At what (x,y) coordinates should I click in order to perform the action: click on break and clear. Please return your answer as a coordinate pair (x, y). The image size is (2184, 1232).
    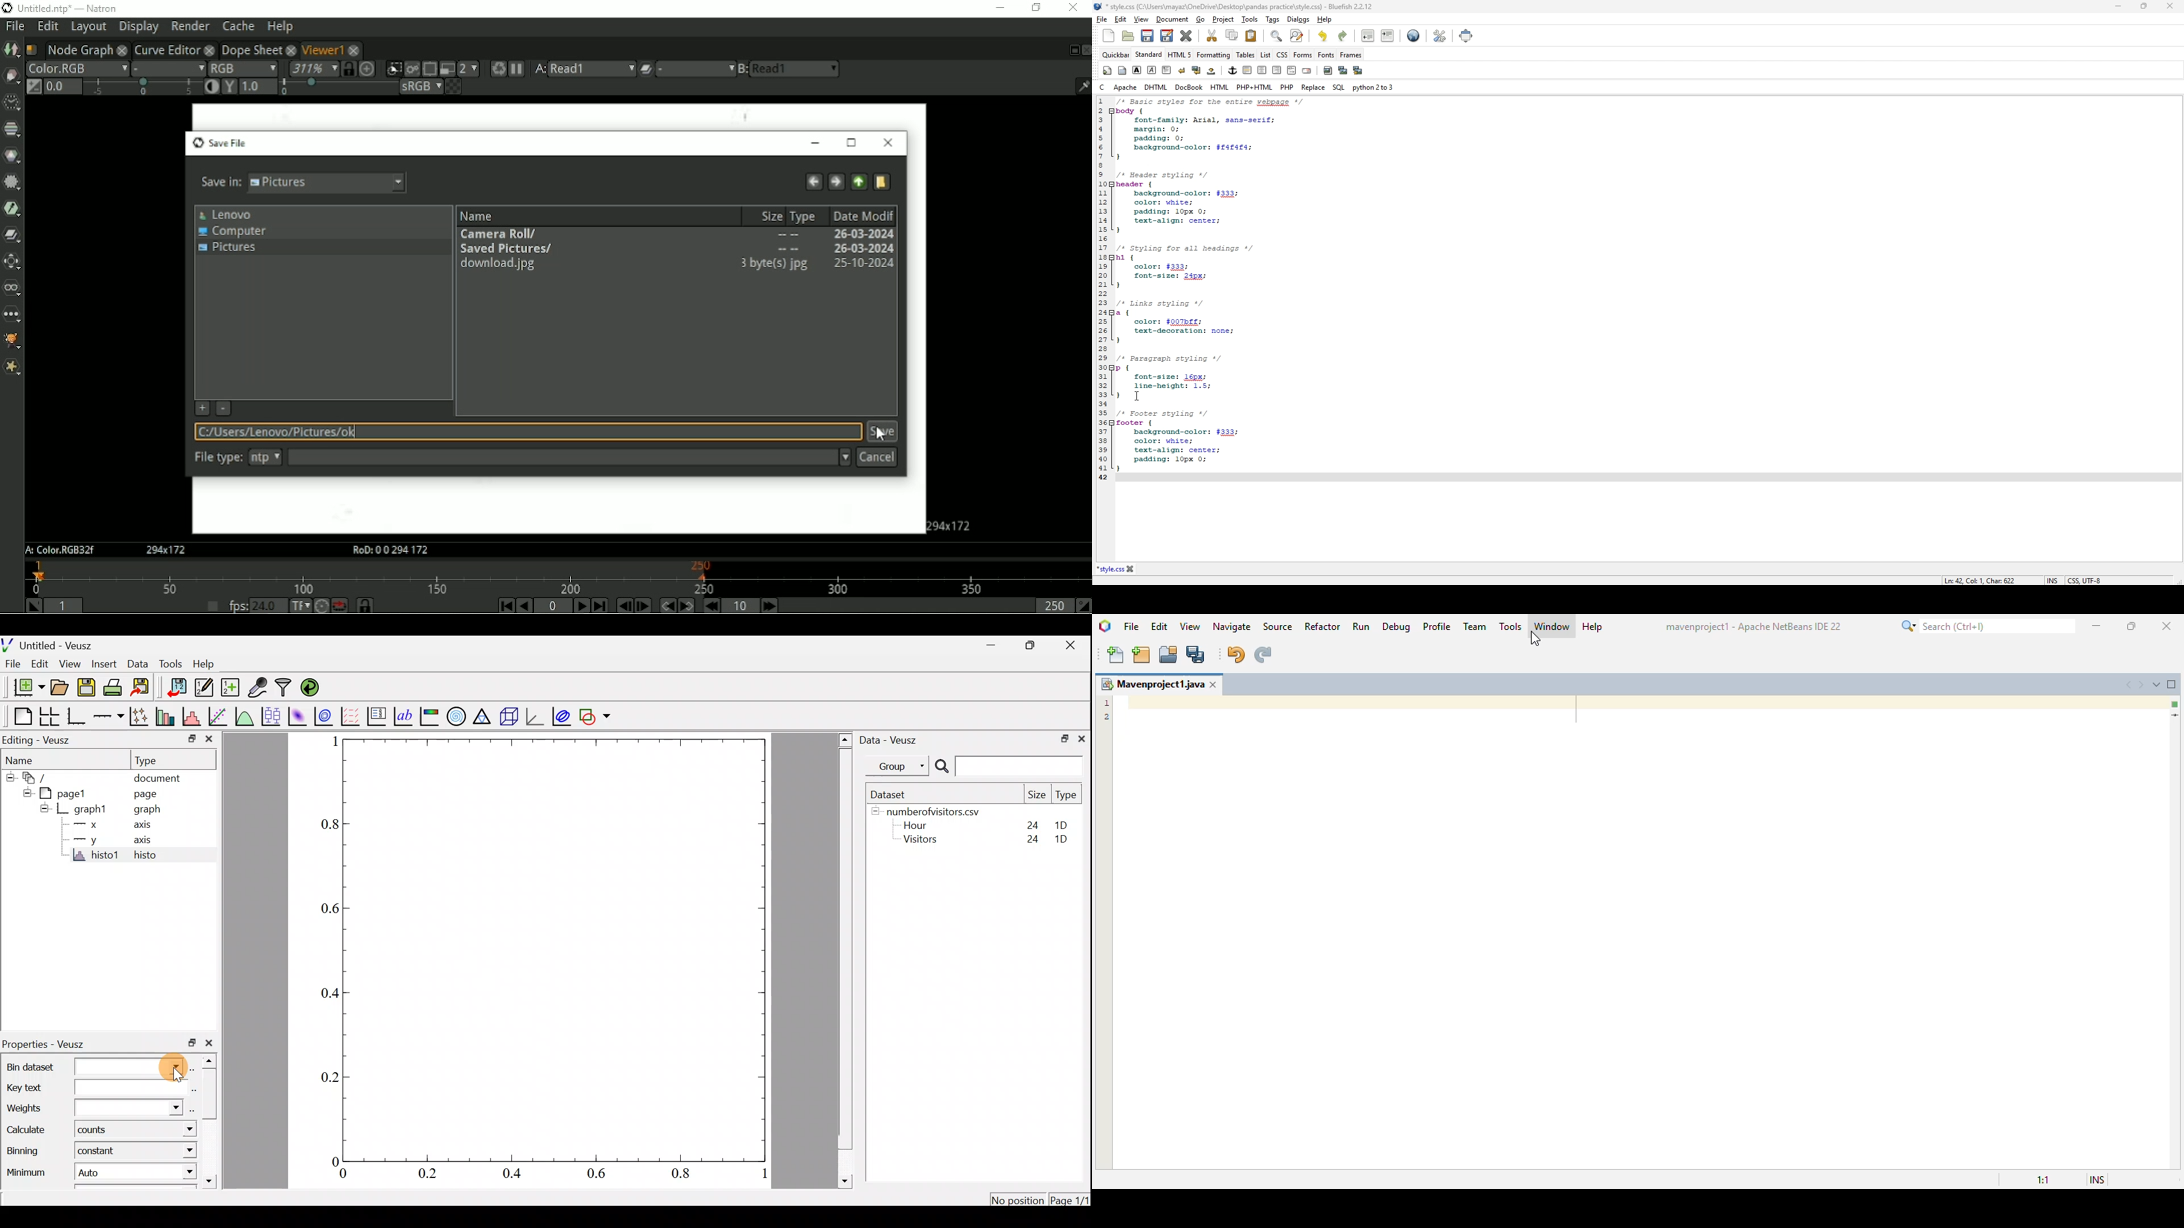
    Looking at the image, I should click on (1196, 70).